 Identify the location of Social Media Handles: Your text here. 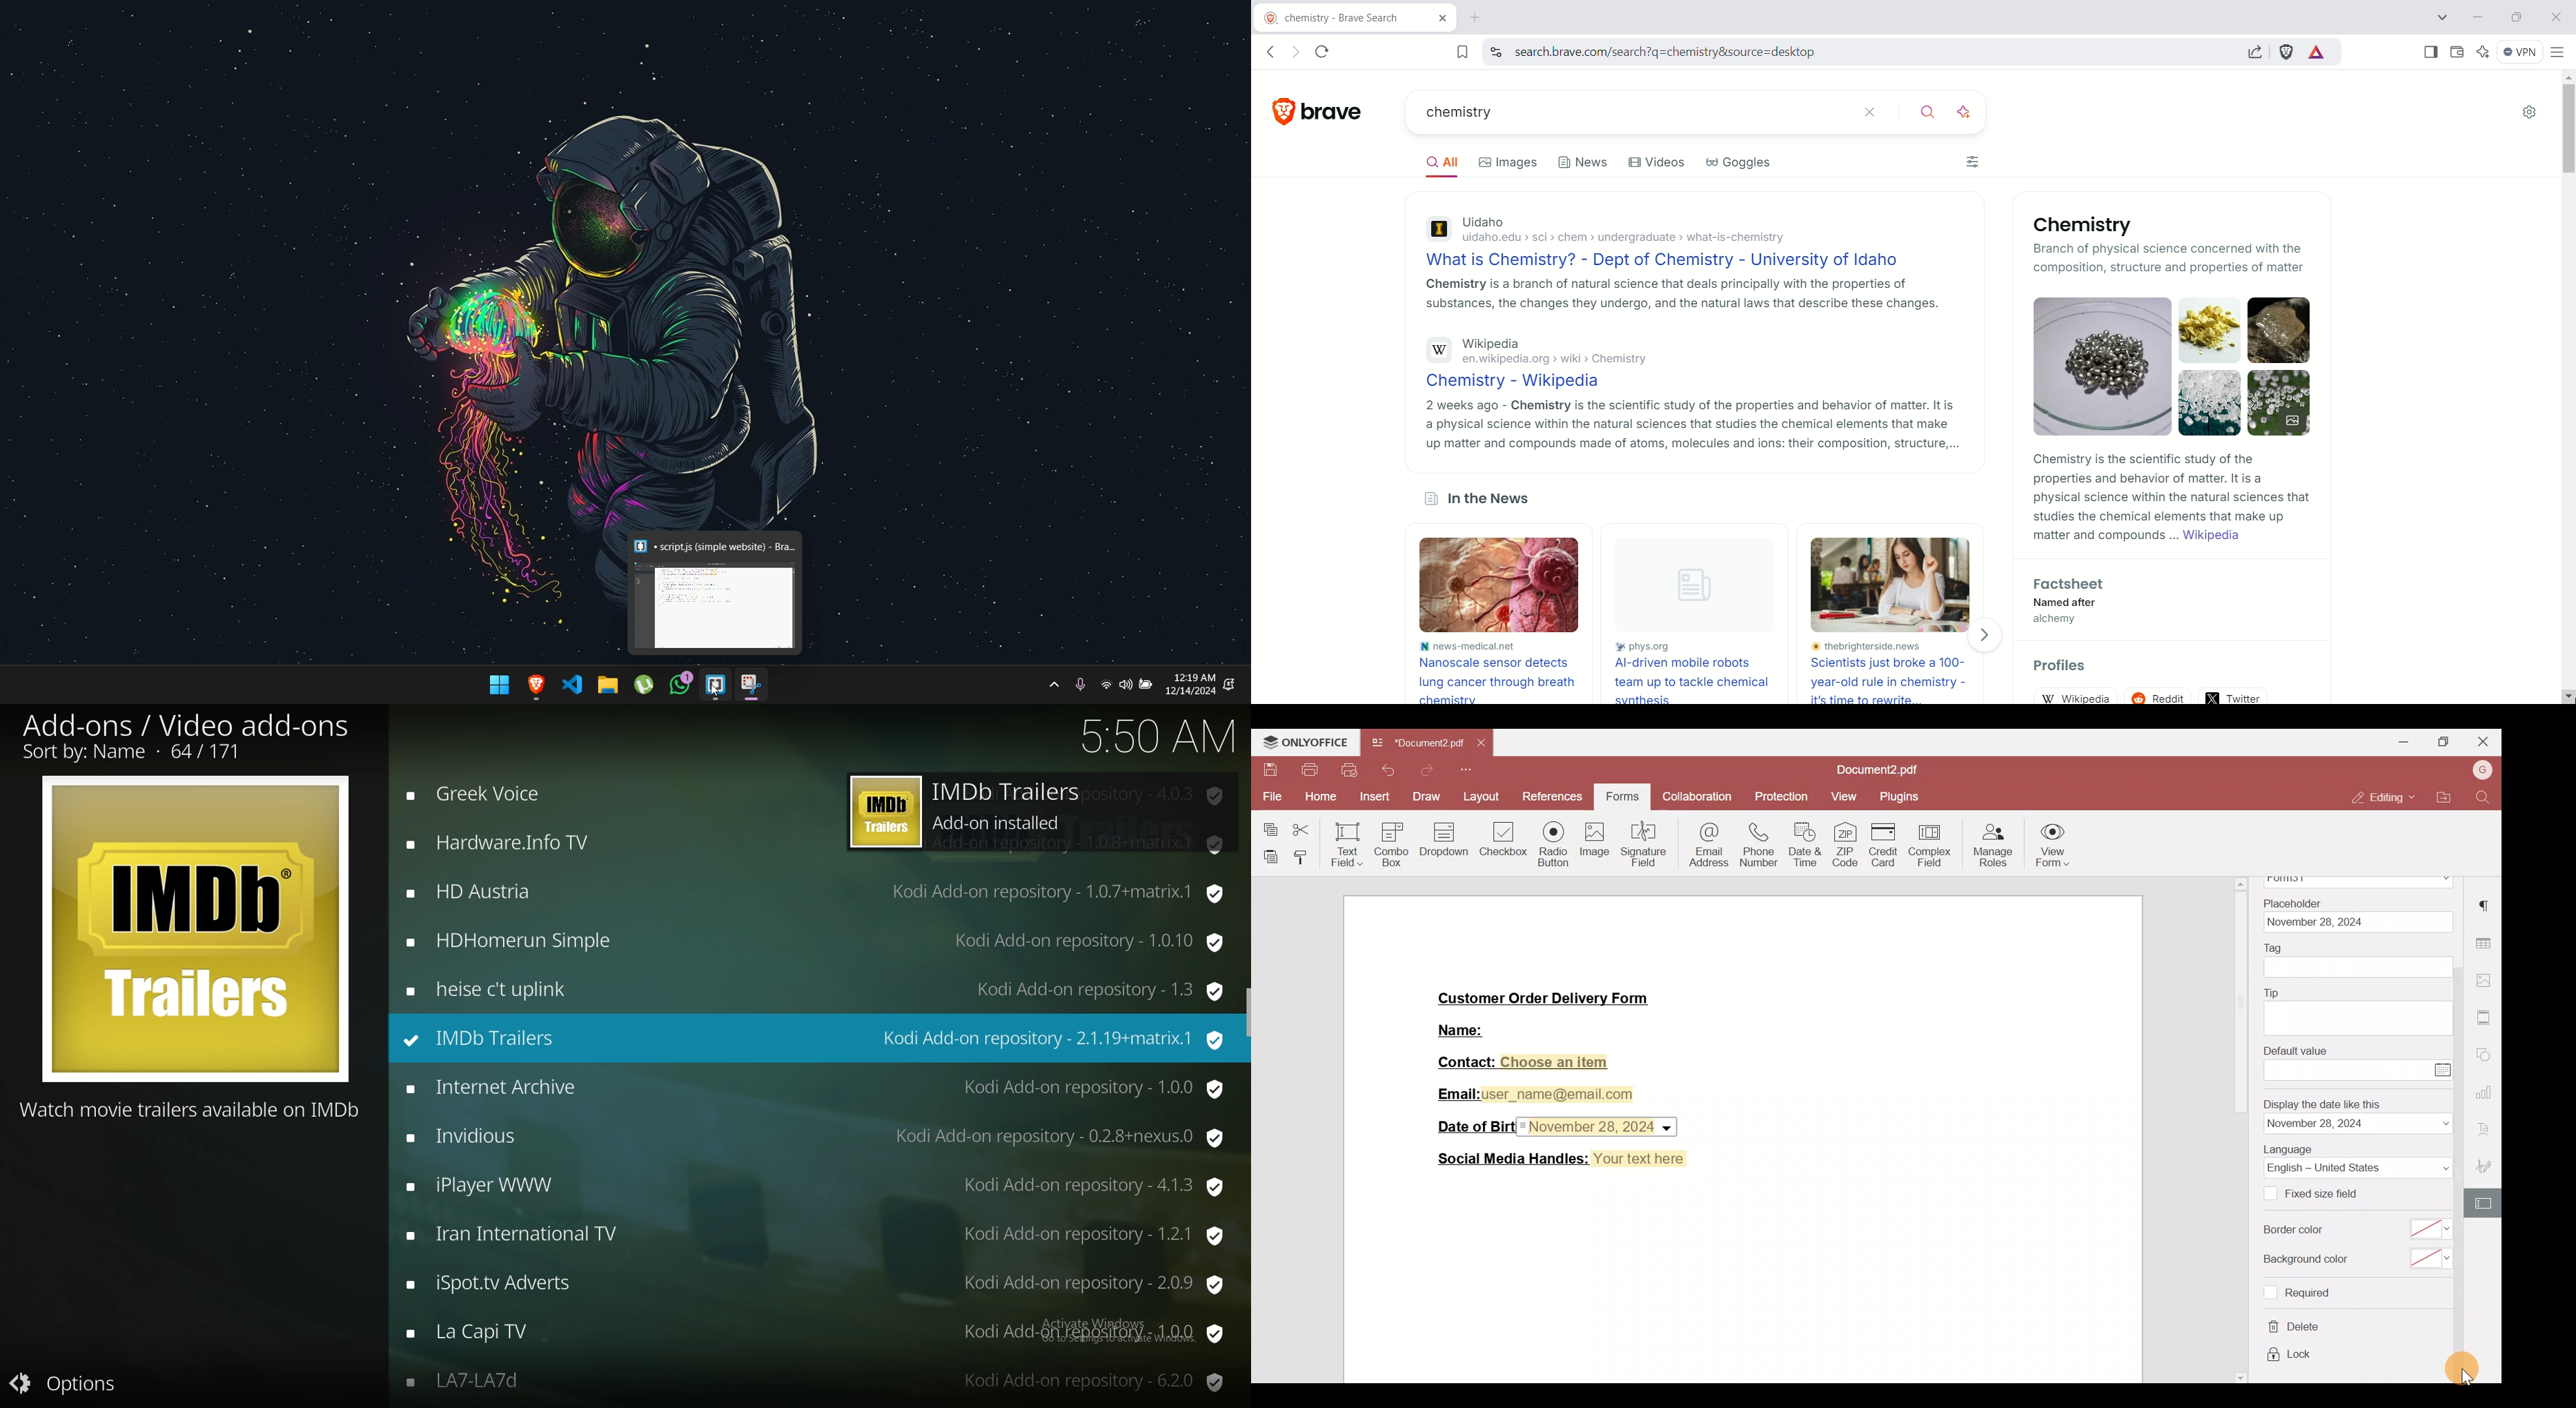
(1562, 1158).